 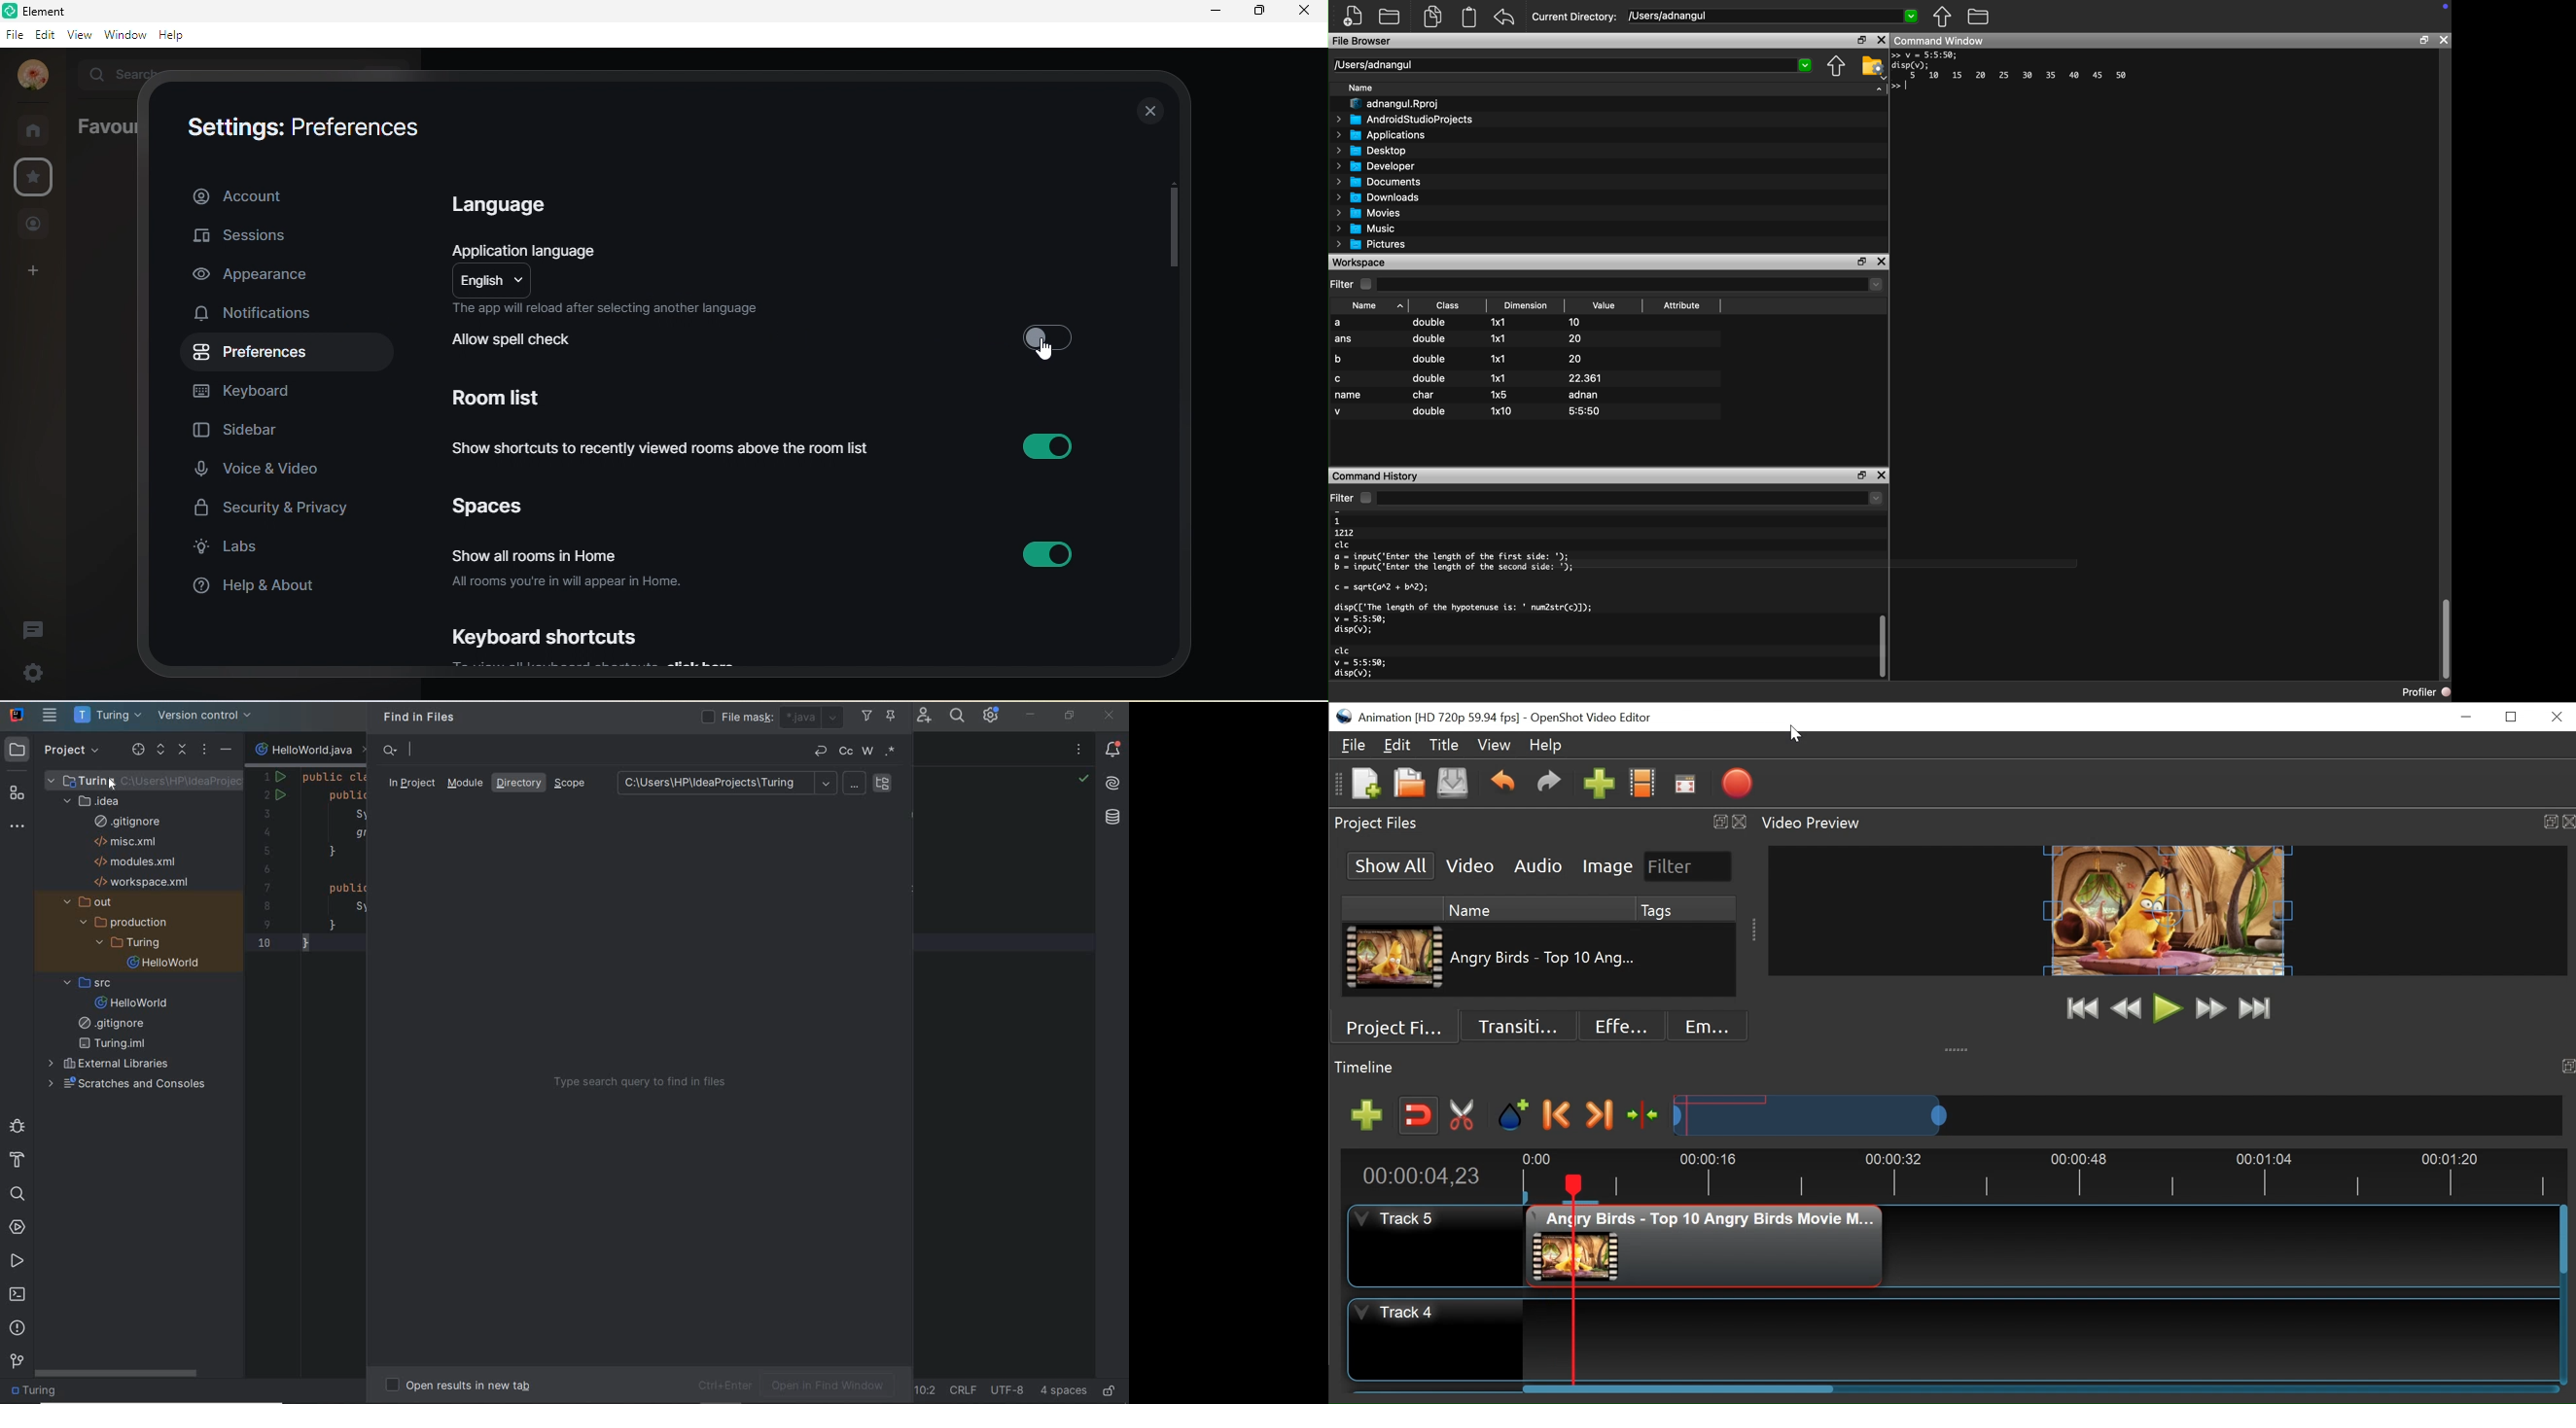 I want to click on Open Project, so click(x=1408, y=783).